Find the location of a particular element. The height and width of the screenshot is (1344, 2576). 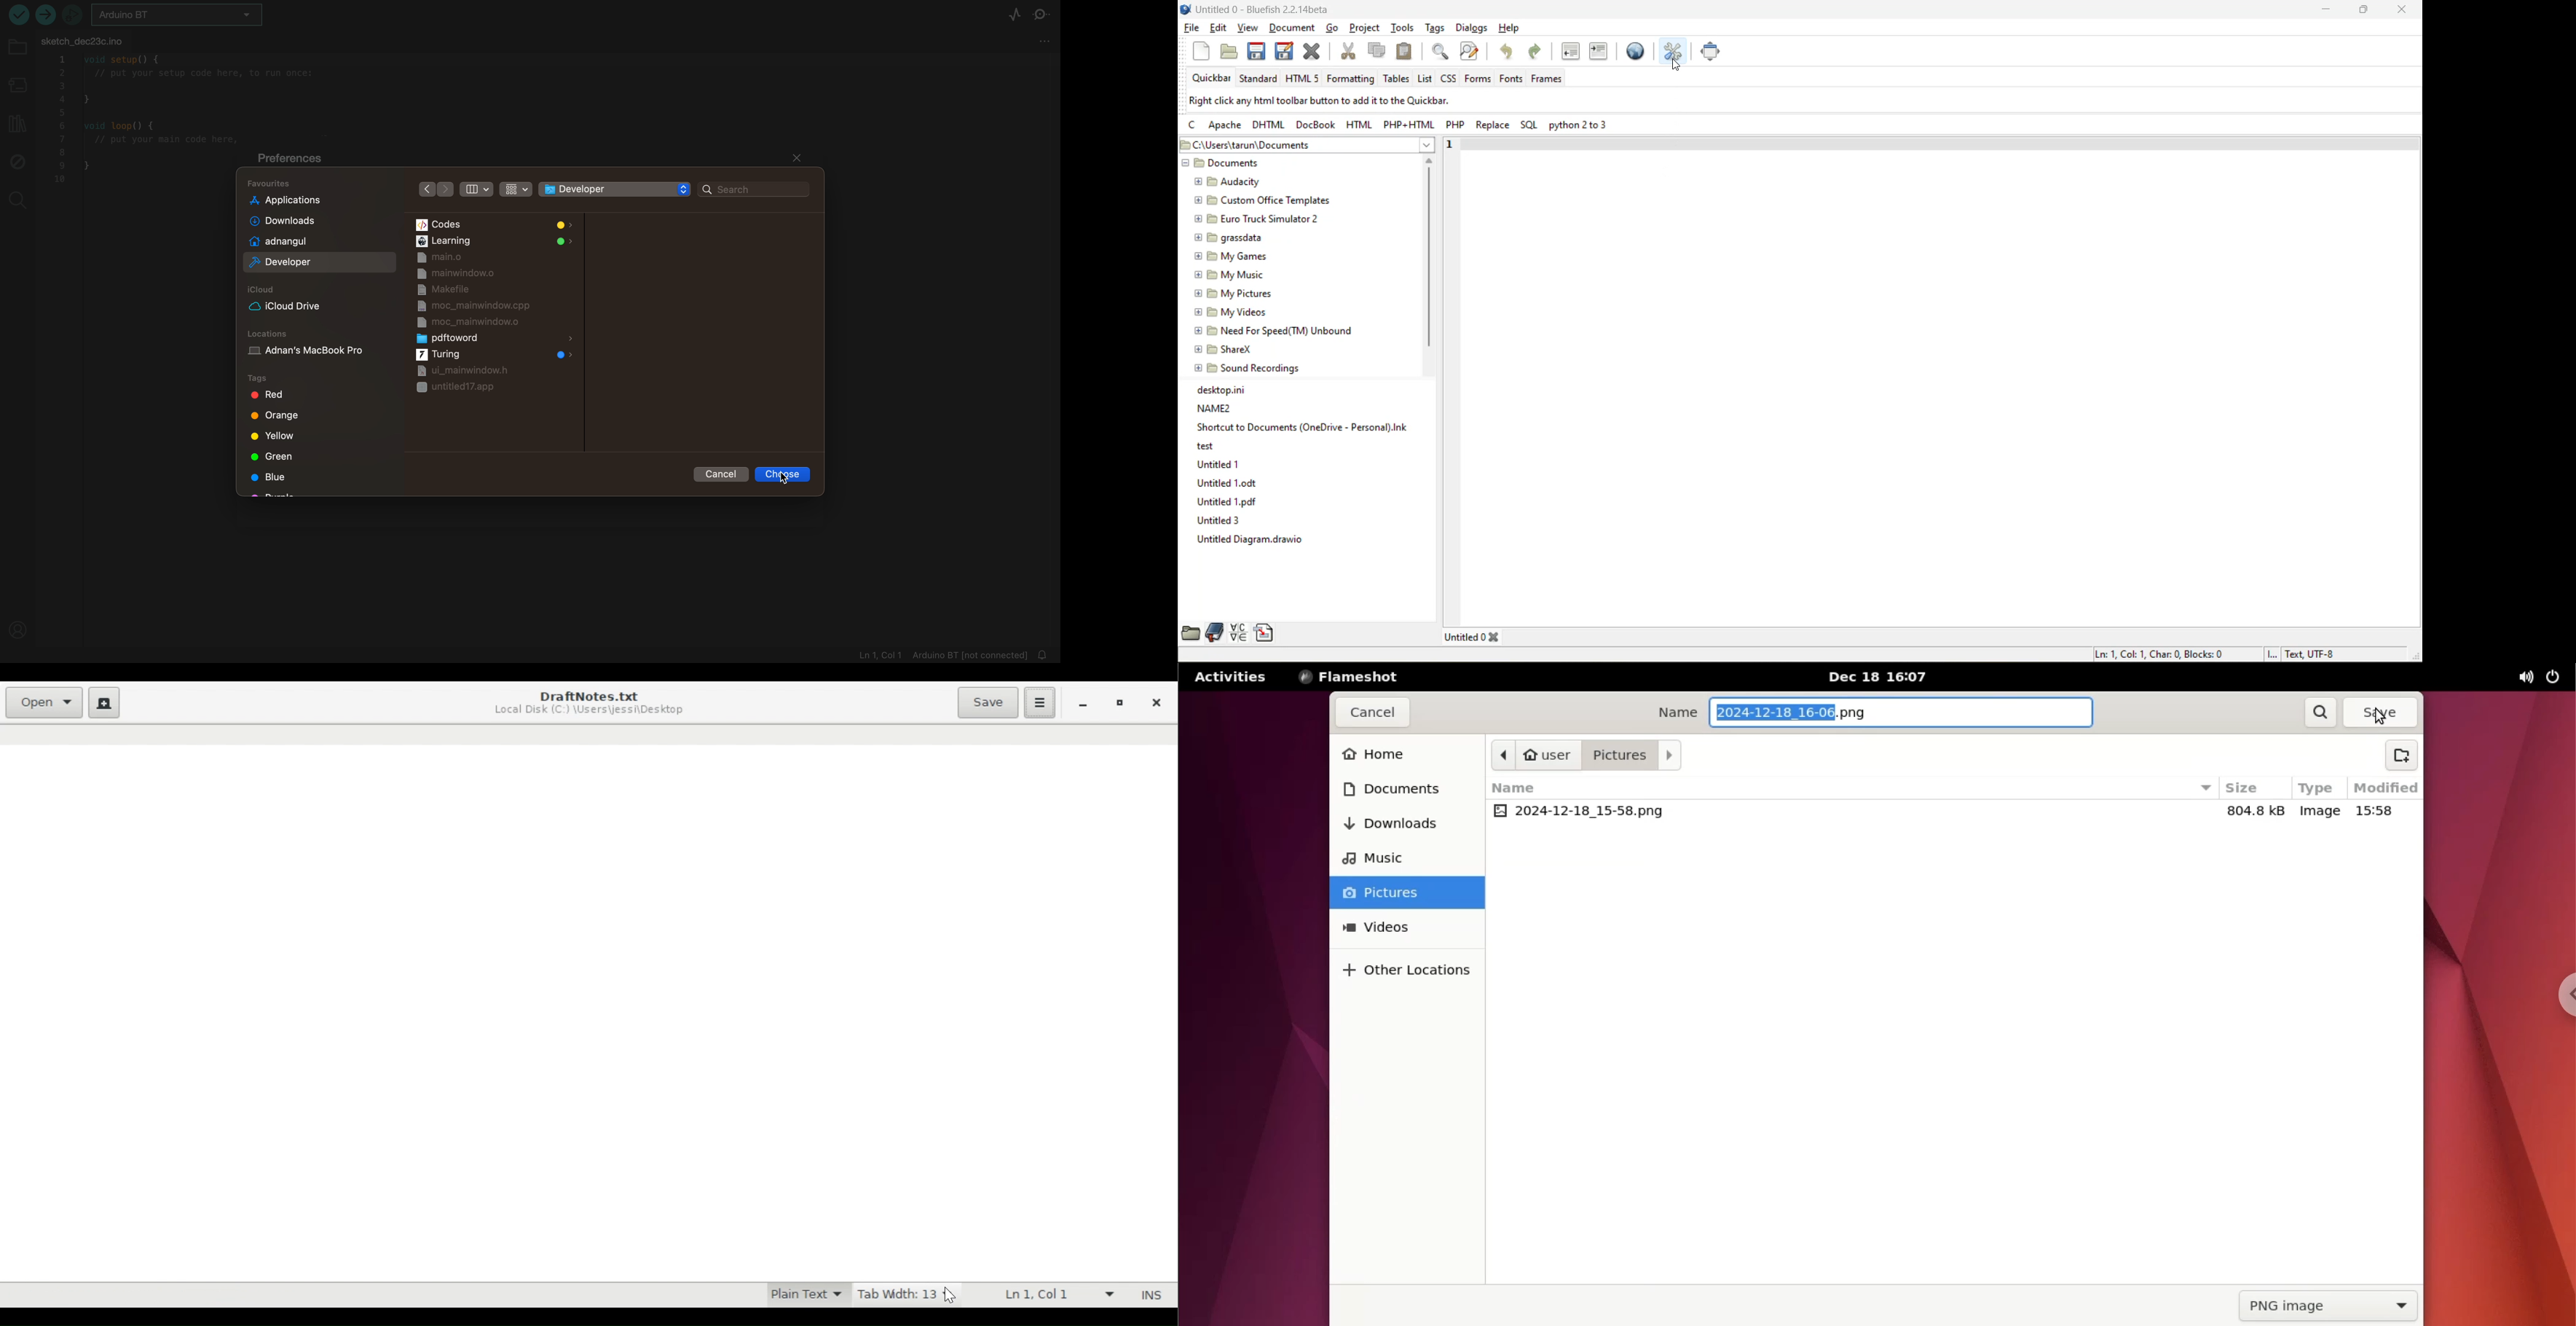

@ [5 My Games is located at coordinates (1229, 256).